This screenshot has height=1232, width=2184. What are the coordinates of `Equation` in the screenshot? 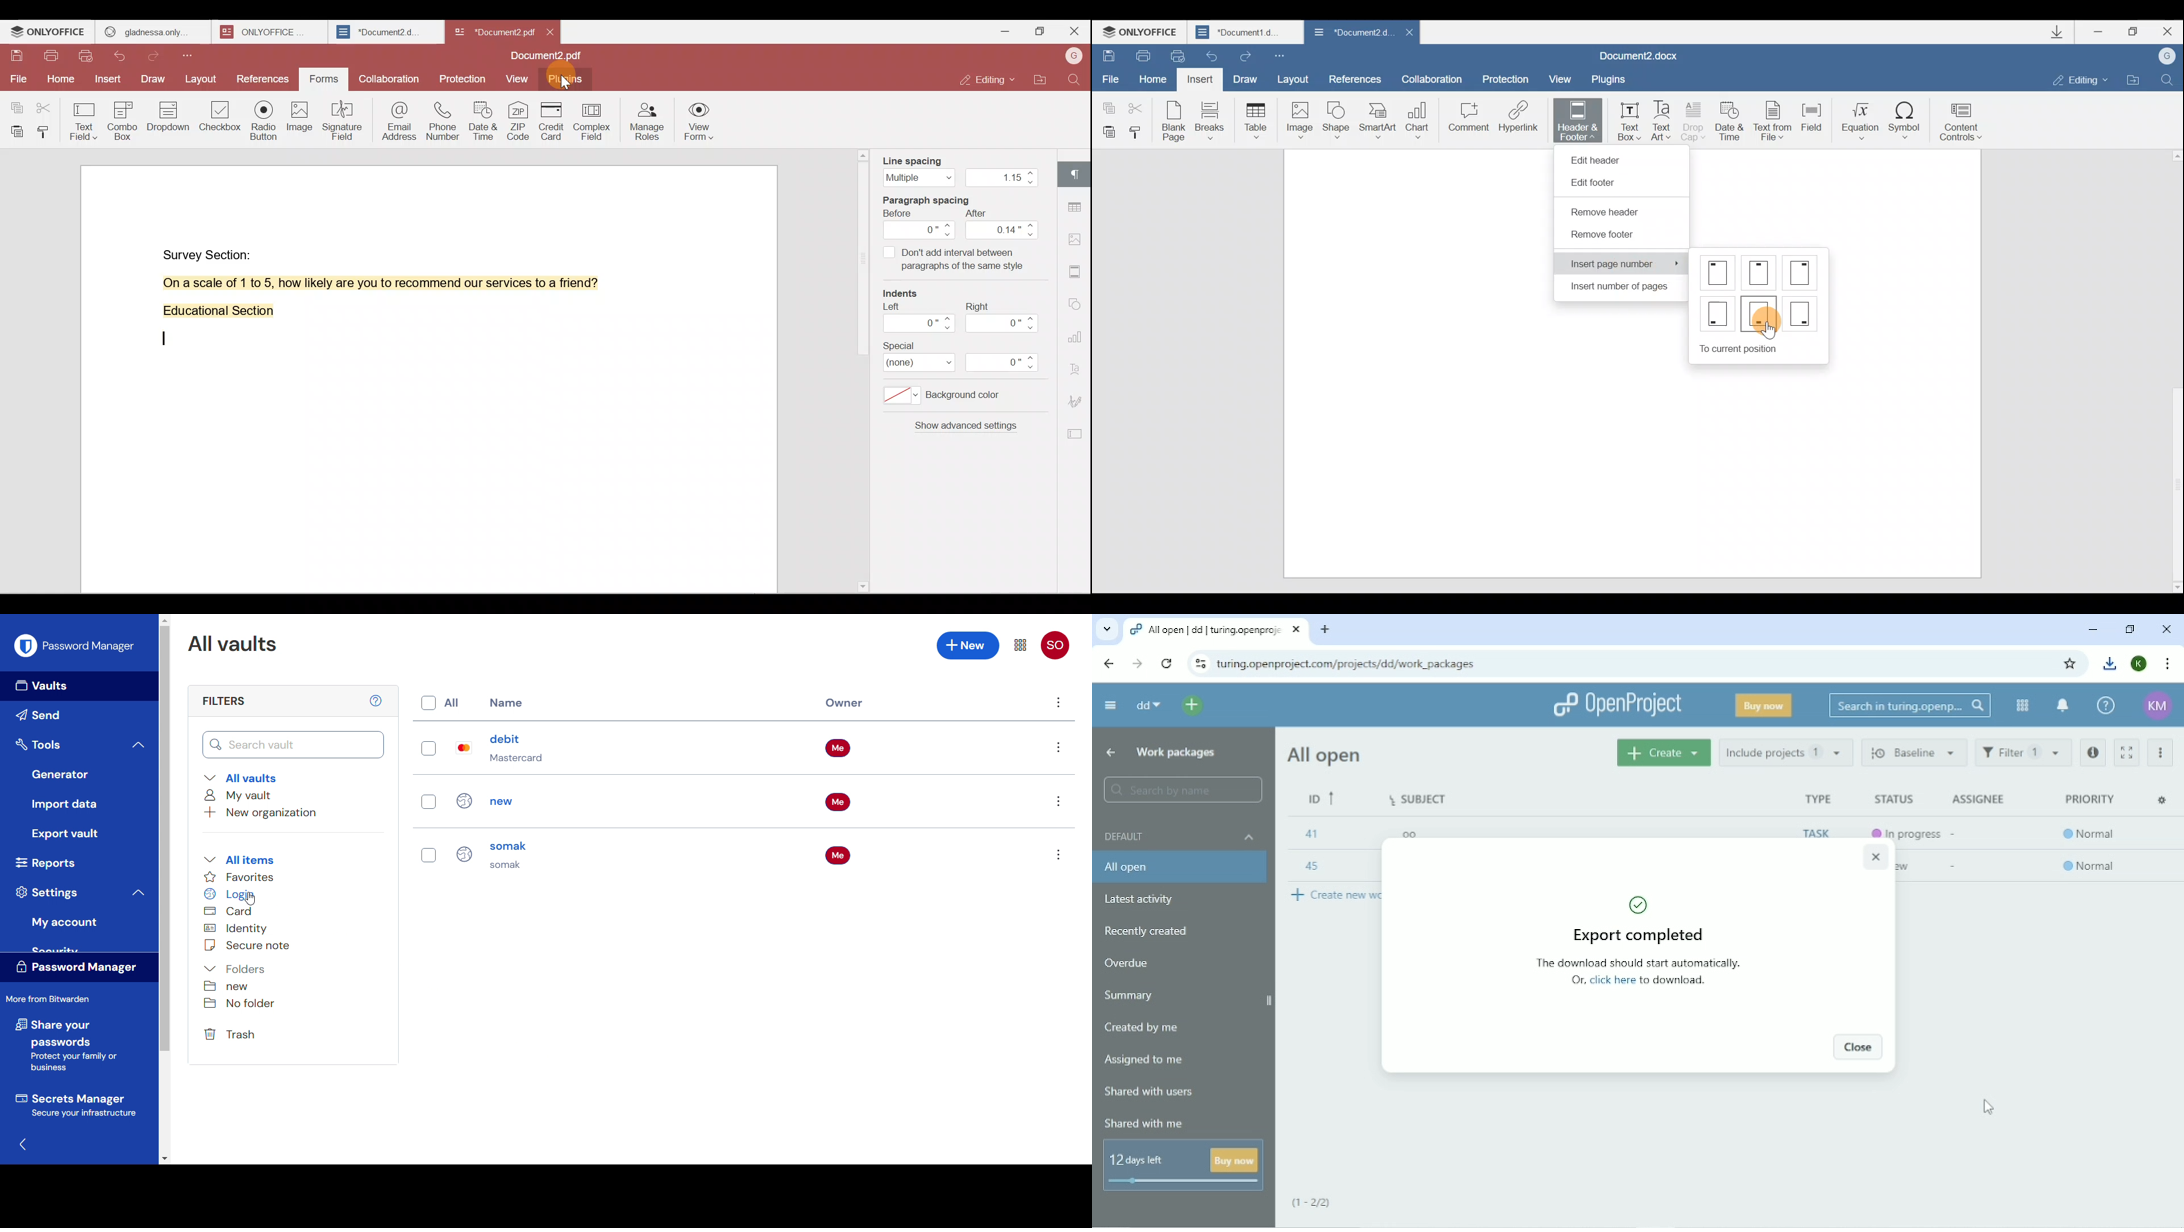 It's located at (1857, 118).